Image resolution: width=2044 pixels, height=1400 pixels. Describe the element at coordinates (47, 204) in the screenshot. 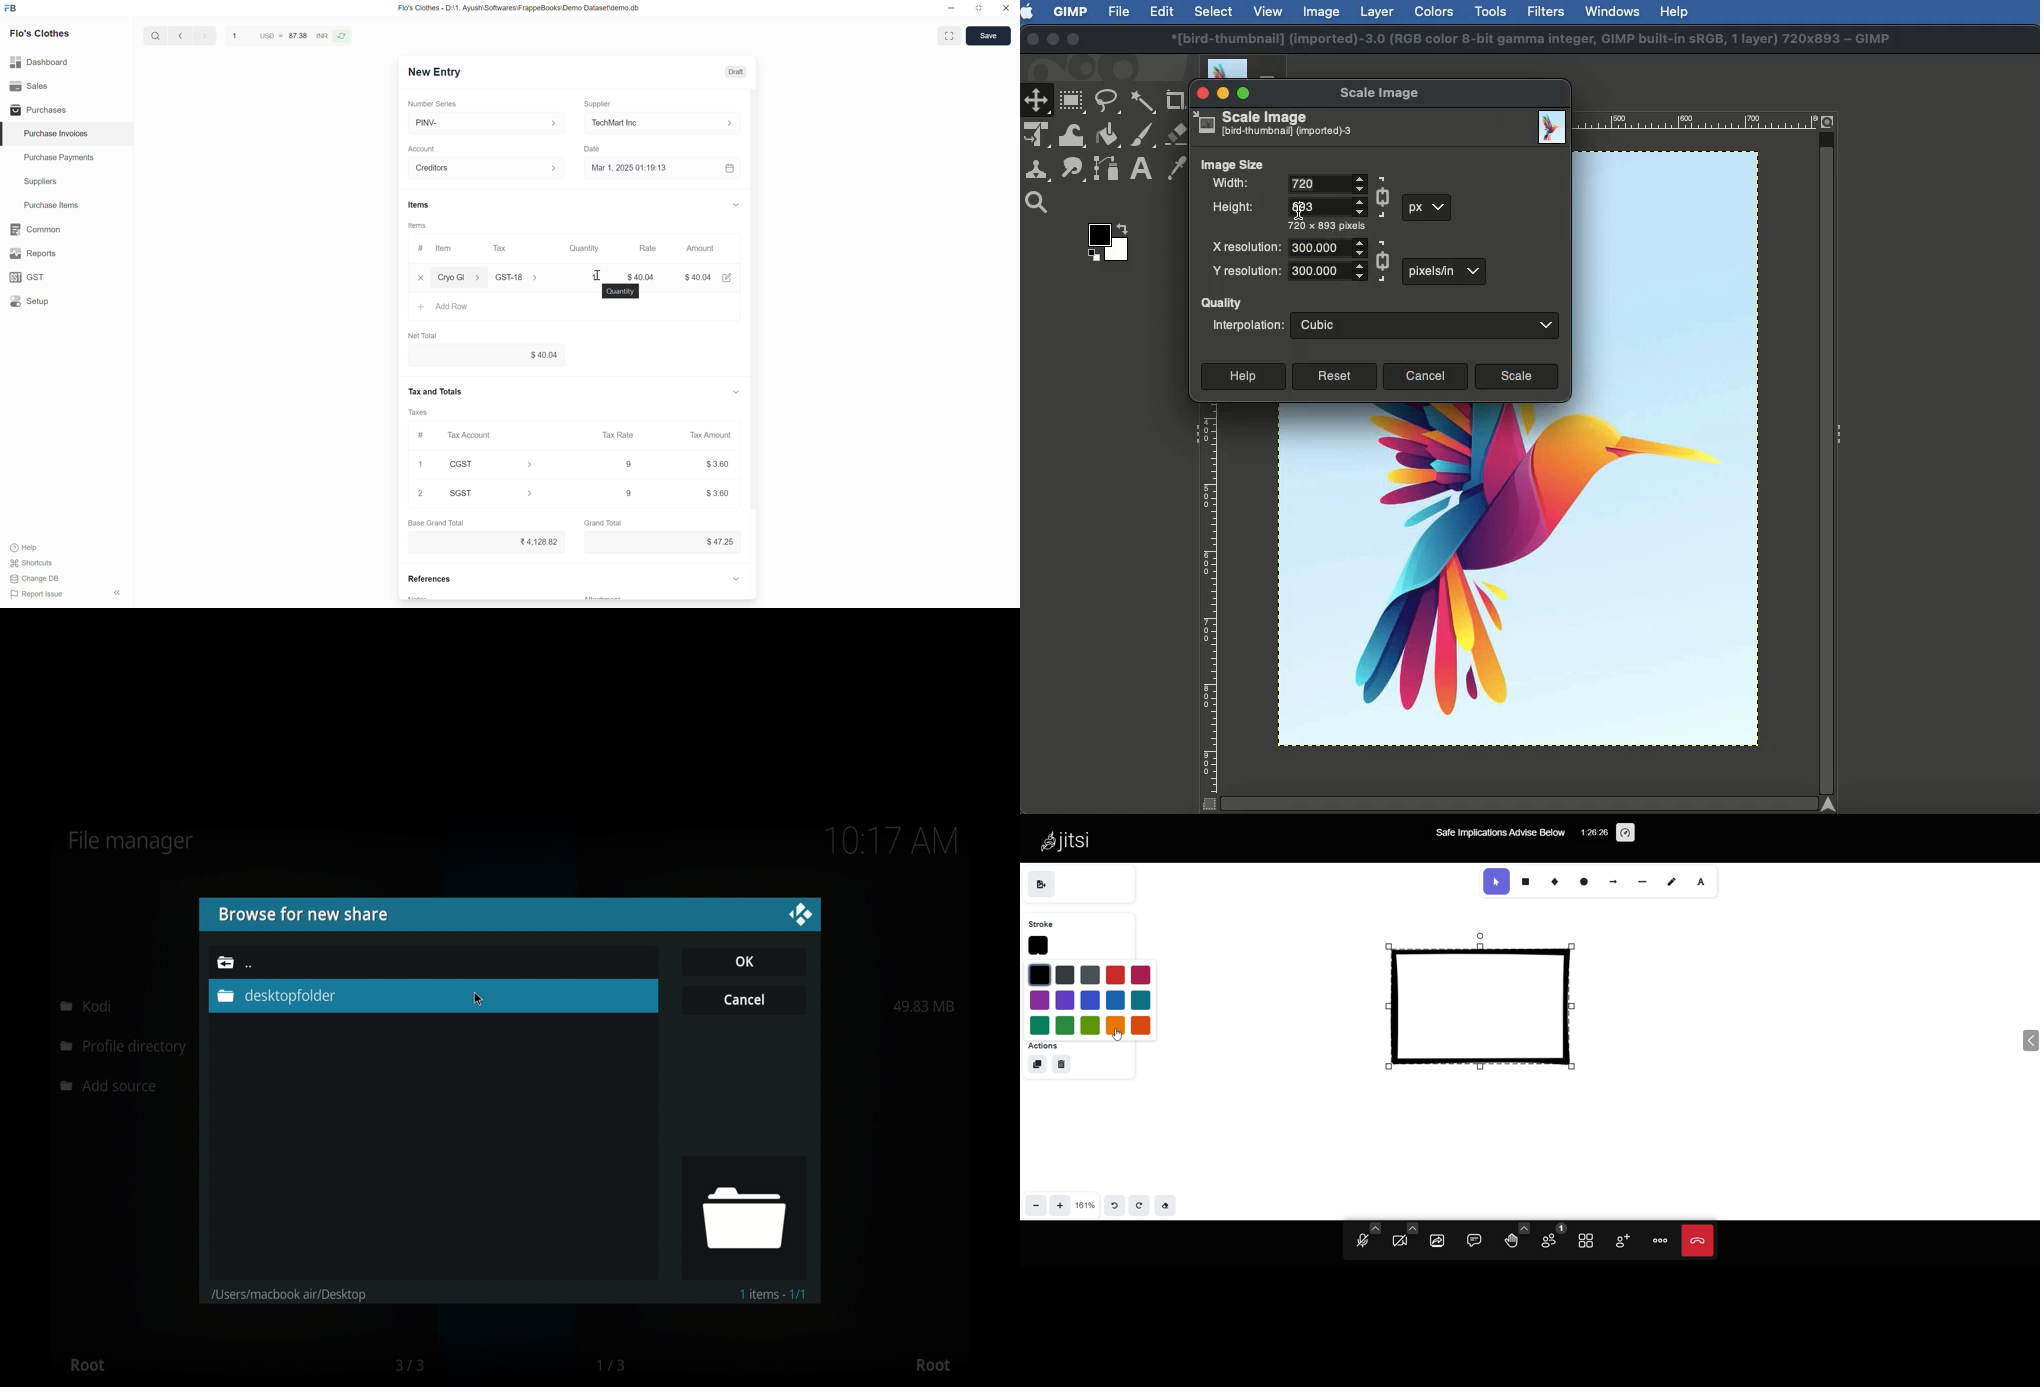

I see `Purchase Items` at that location.